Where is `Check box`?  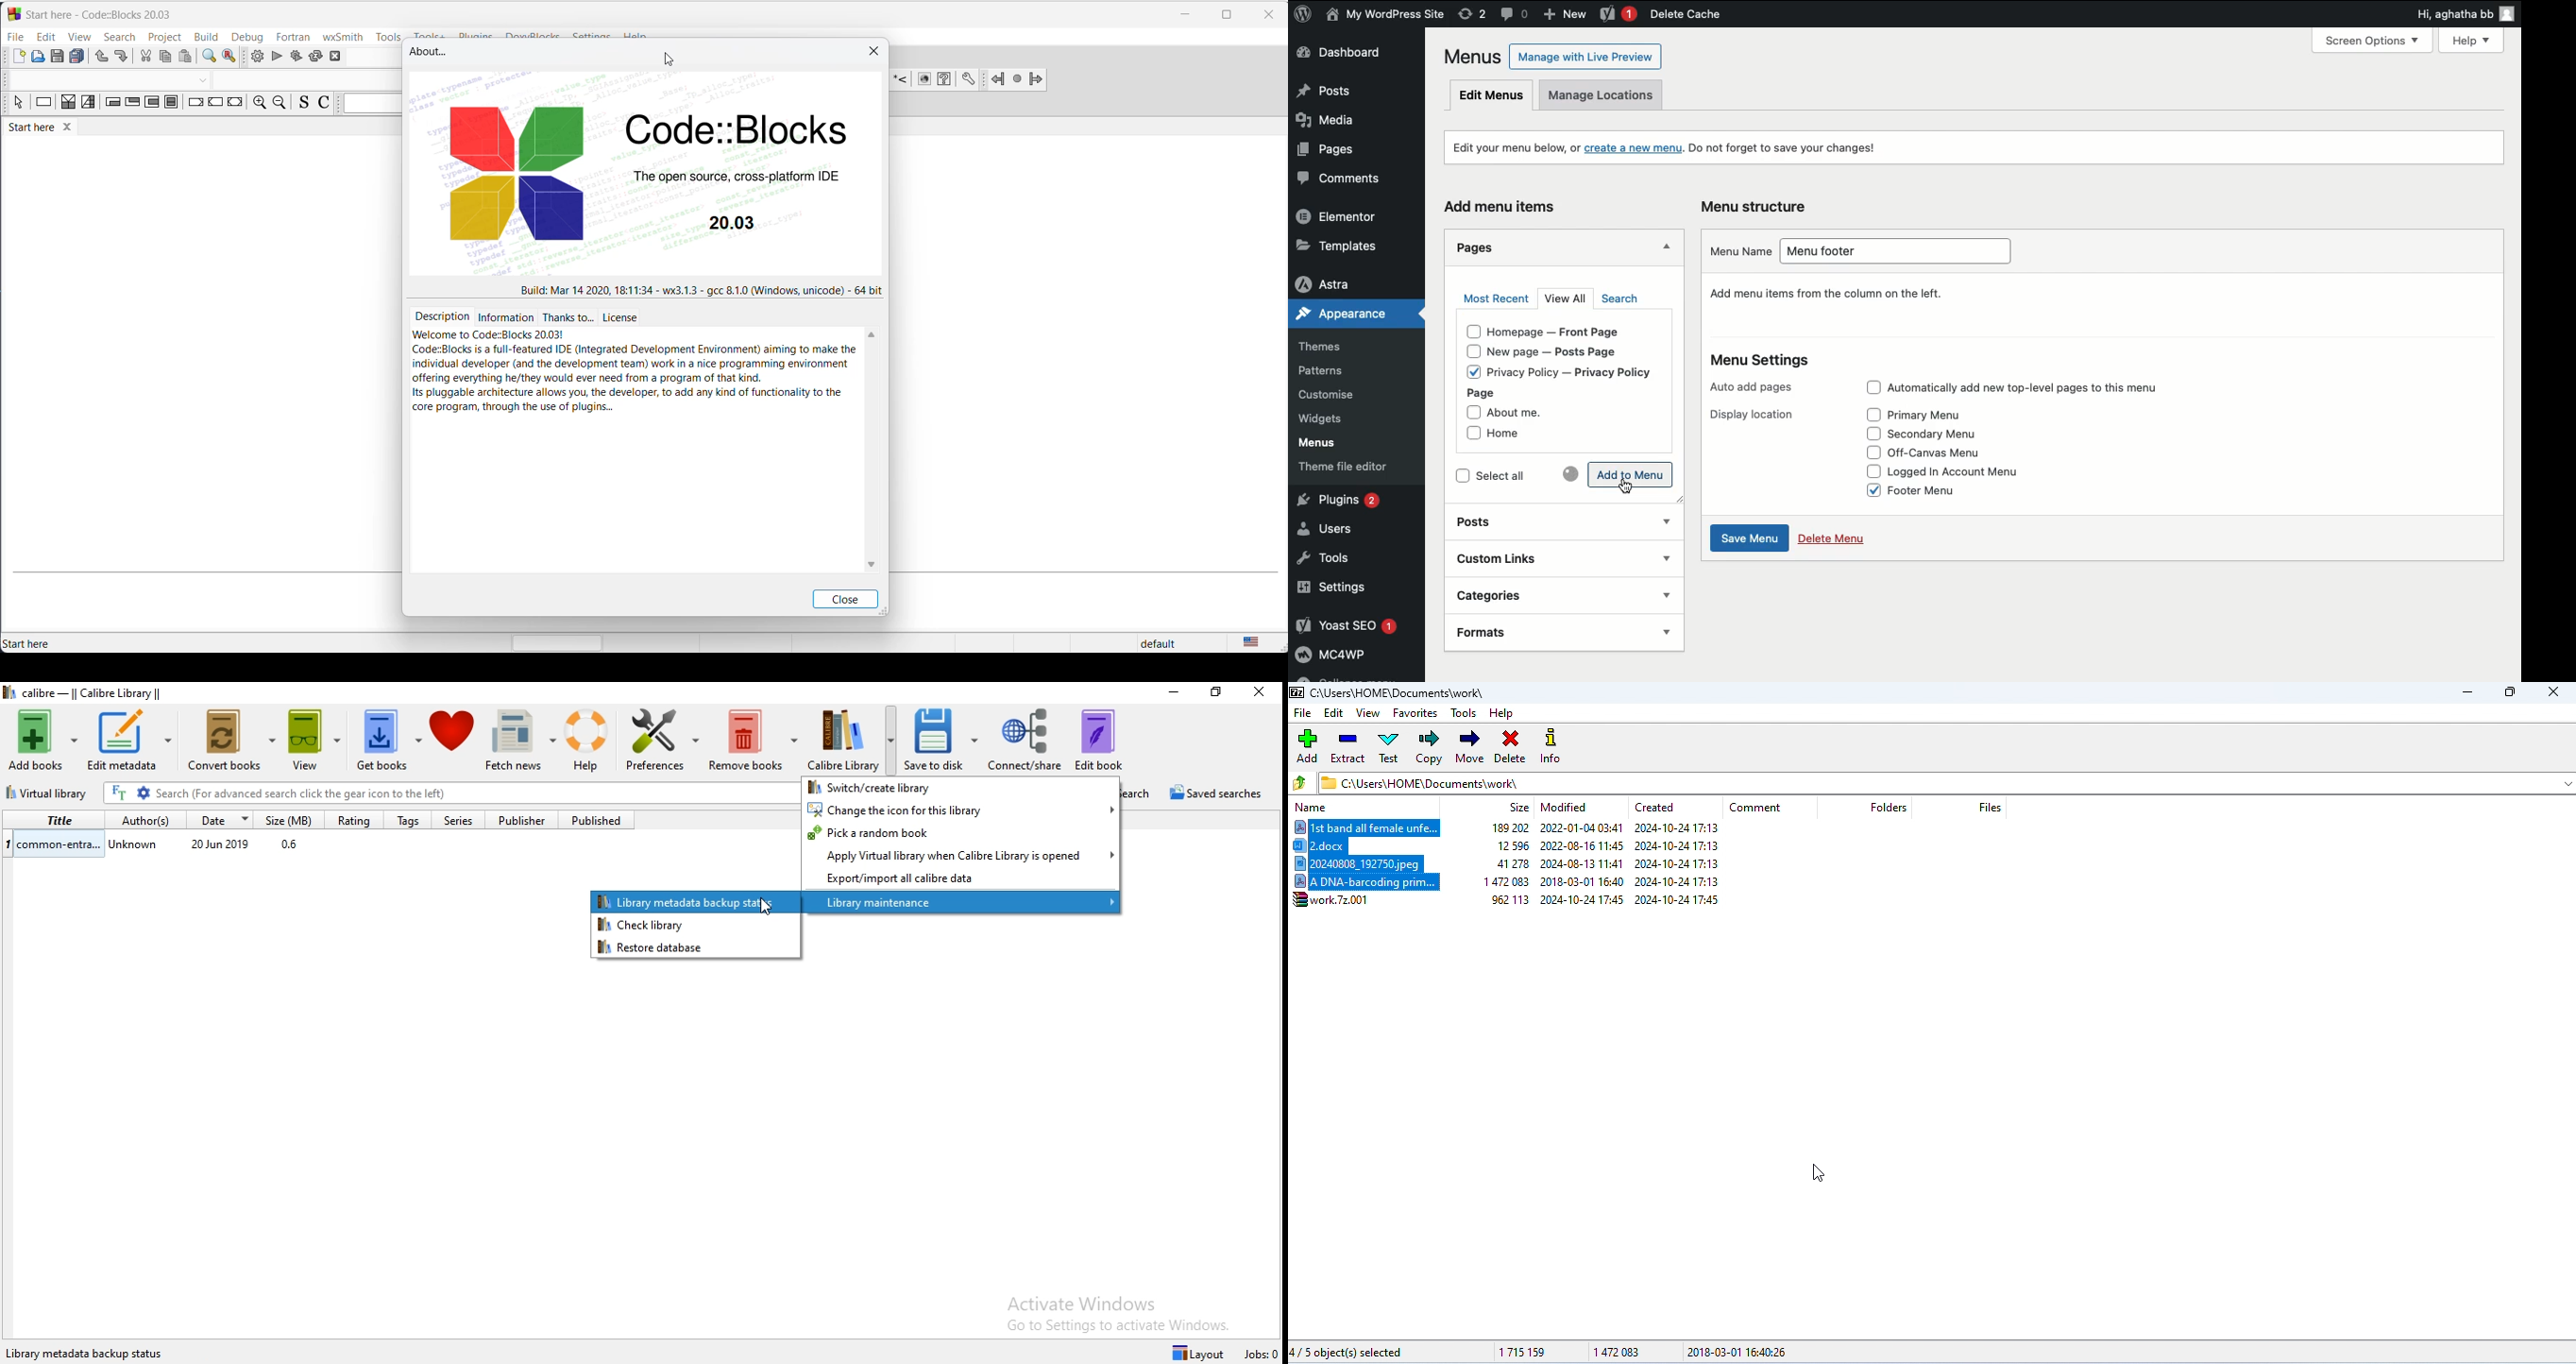 Check box is located at coordinates (1870, 388).